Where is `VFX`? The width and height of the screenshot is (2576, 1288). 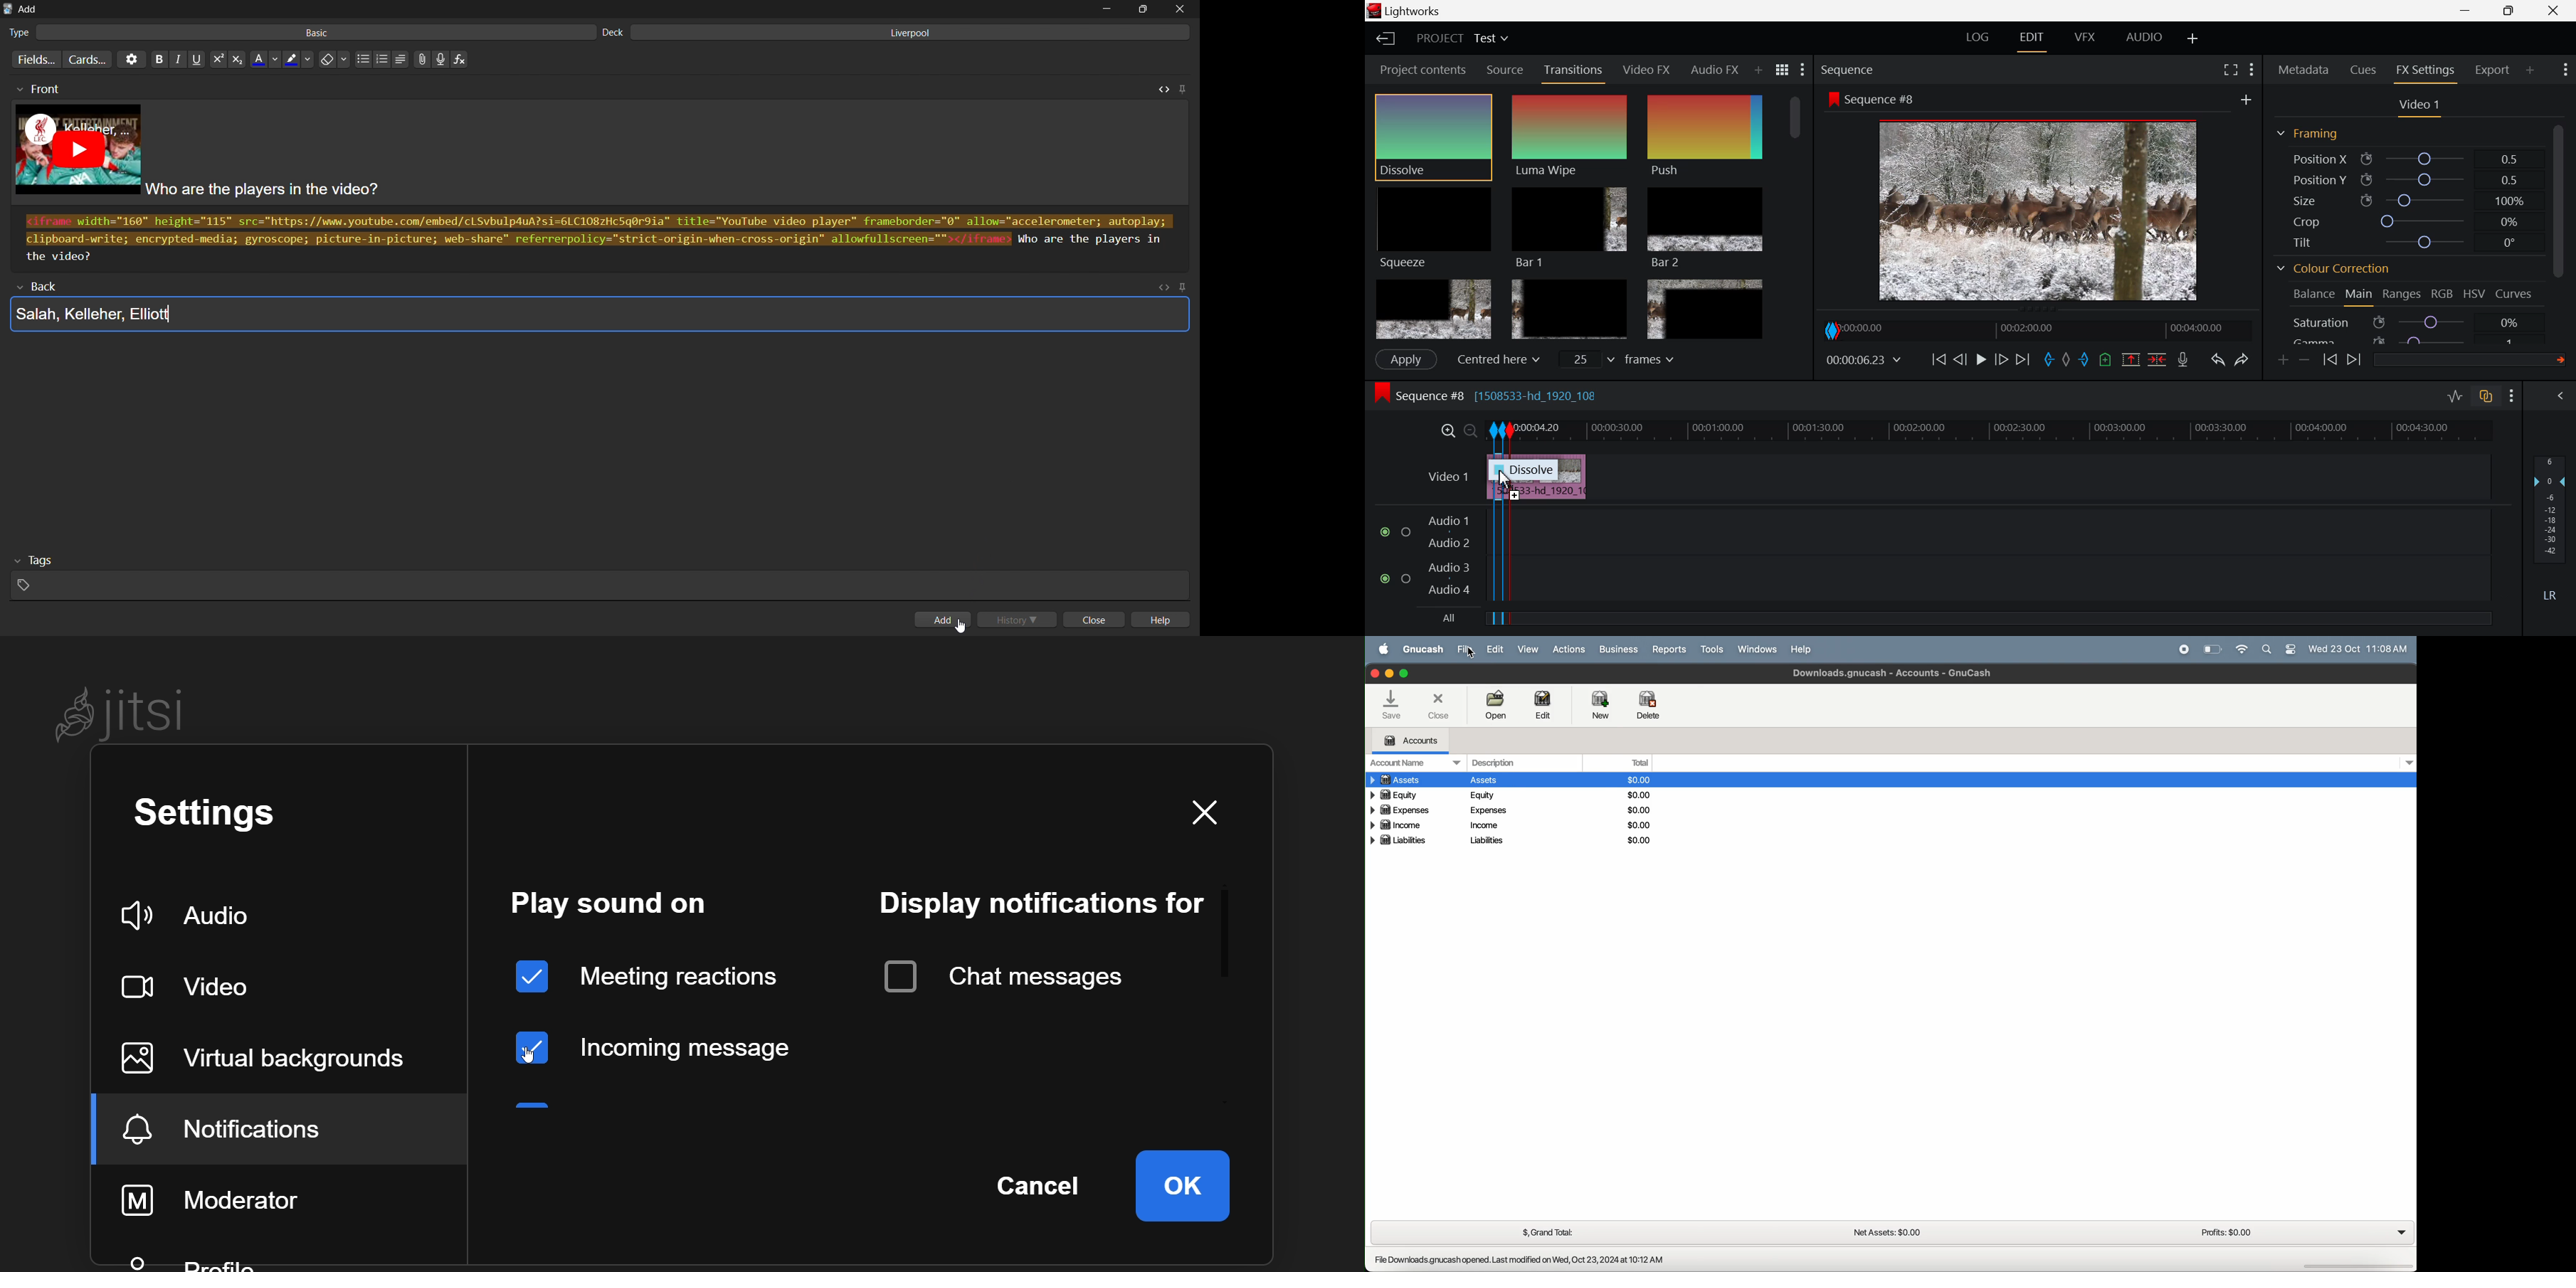
VFX is located at coordinates (2086, 37).